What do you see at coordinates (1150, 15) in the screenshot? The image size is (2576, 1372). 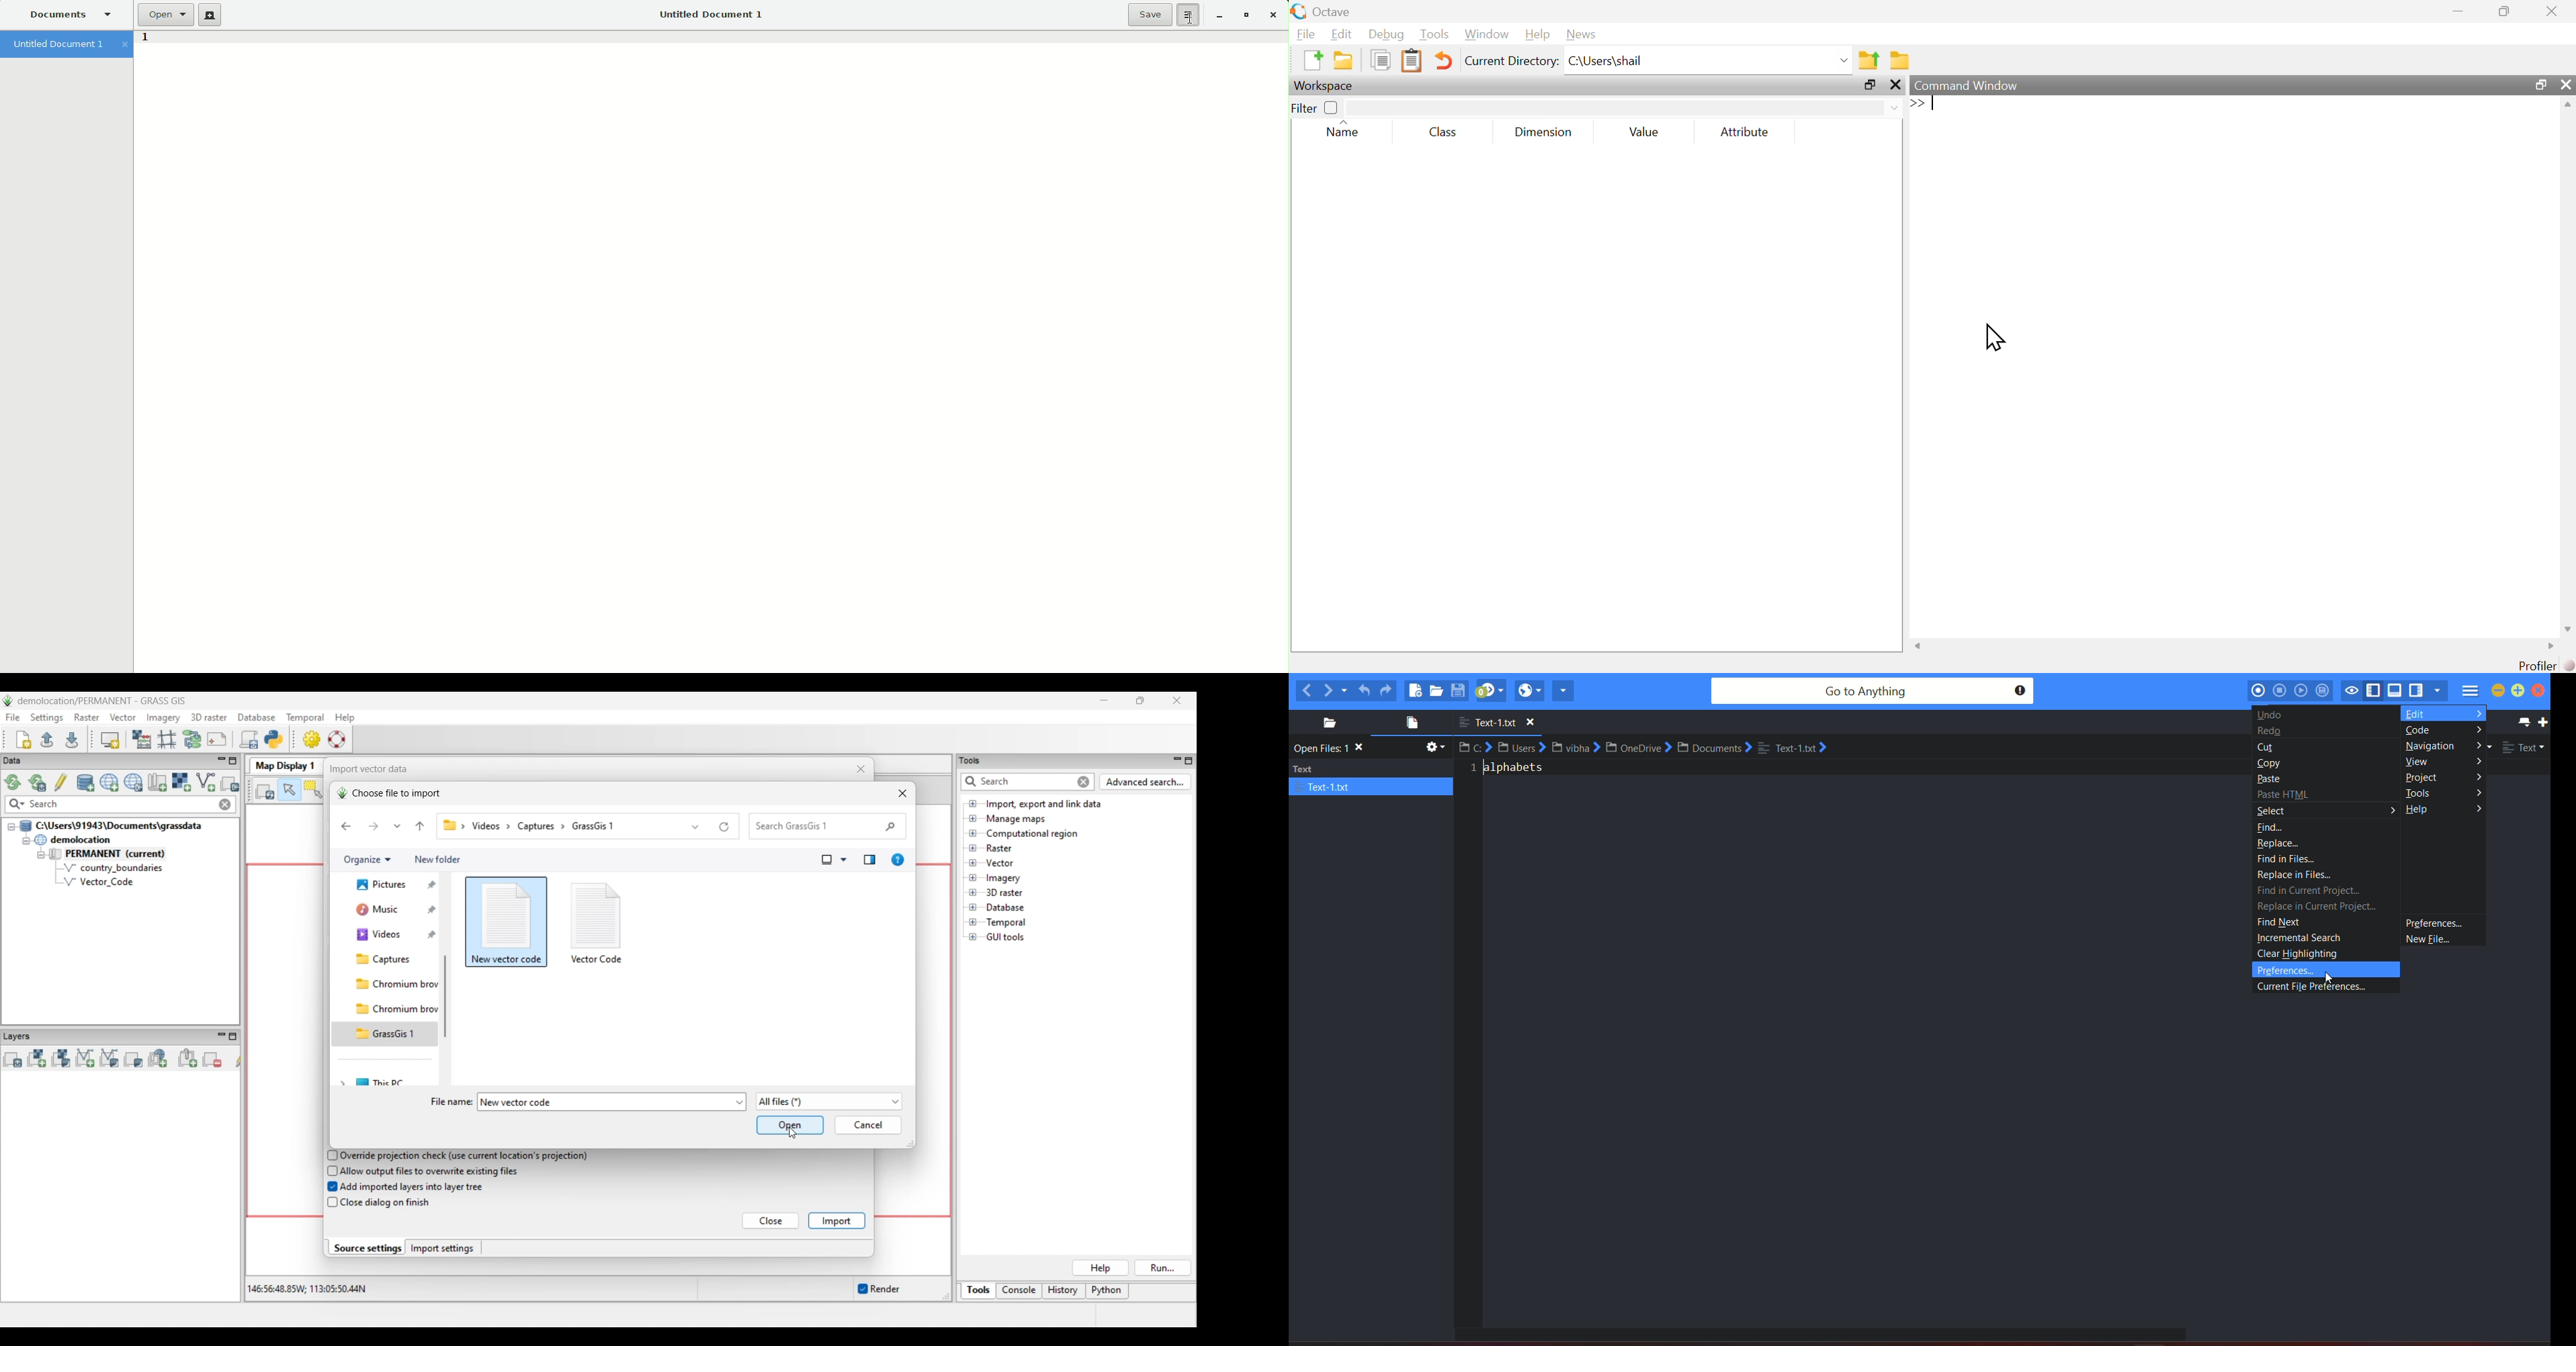 I see `Save` at bounding box center [1150, 15].